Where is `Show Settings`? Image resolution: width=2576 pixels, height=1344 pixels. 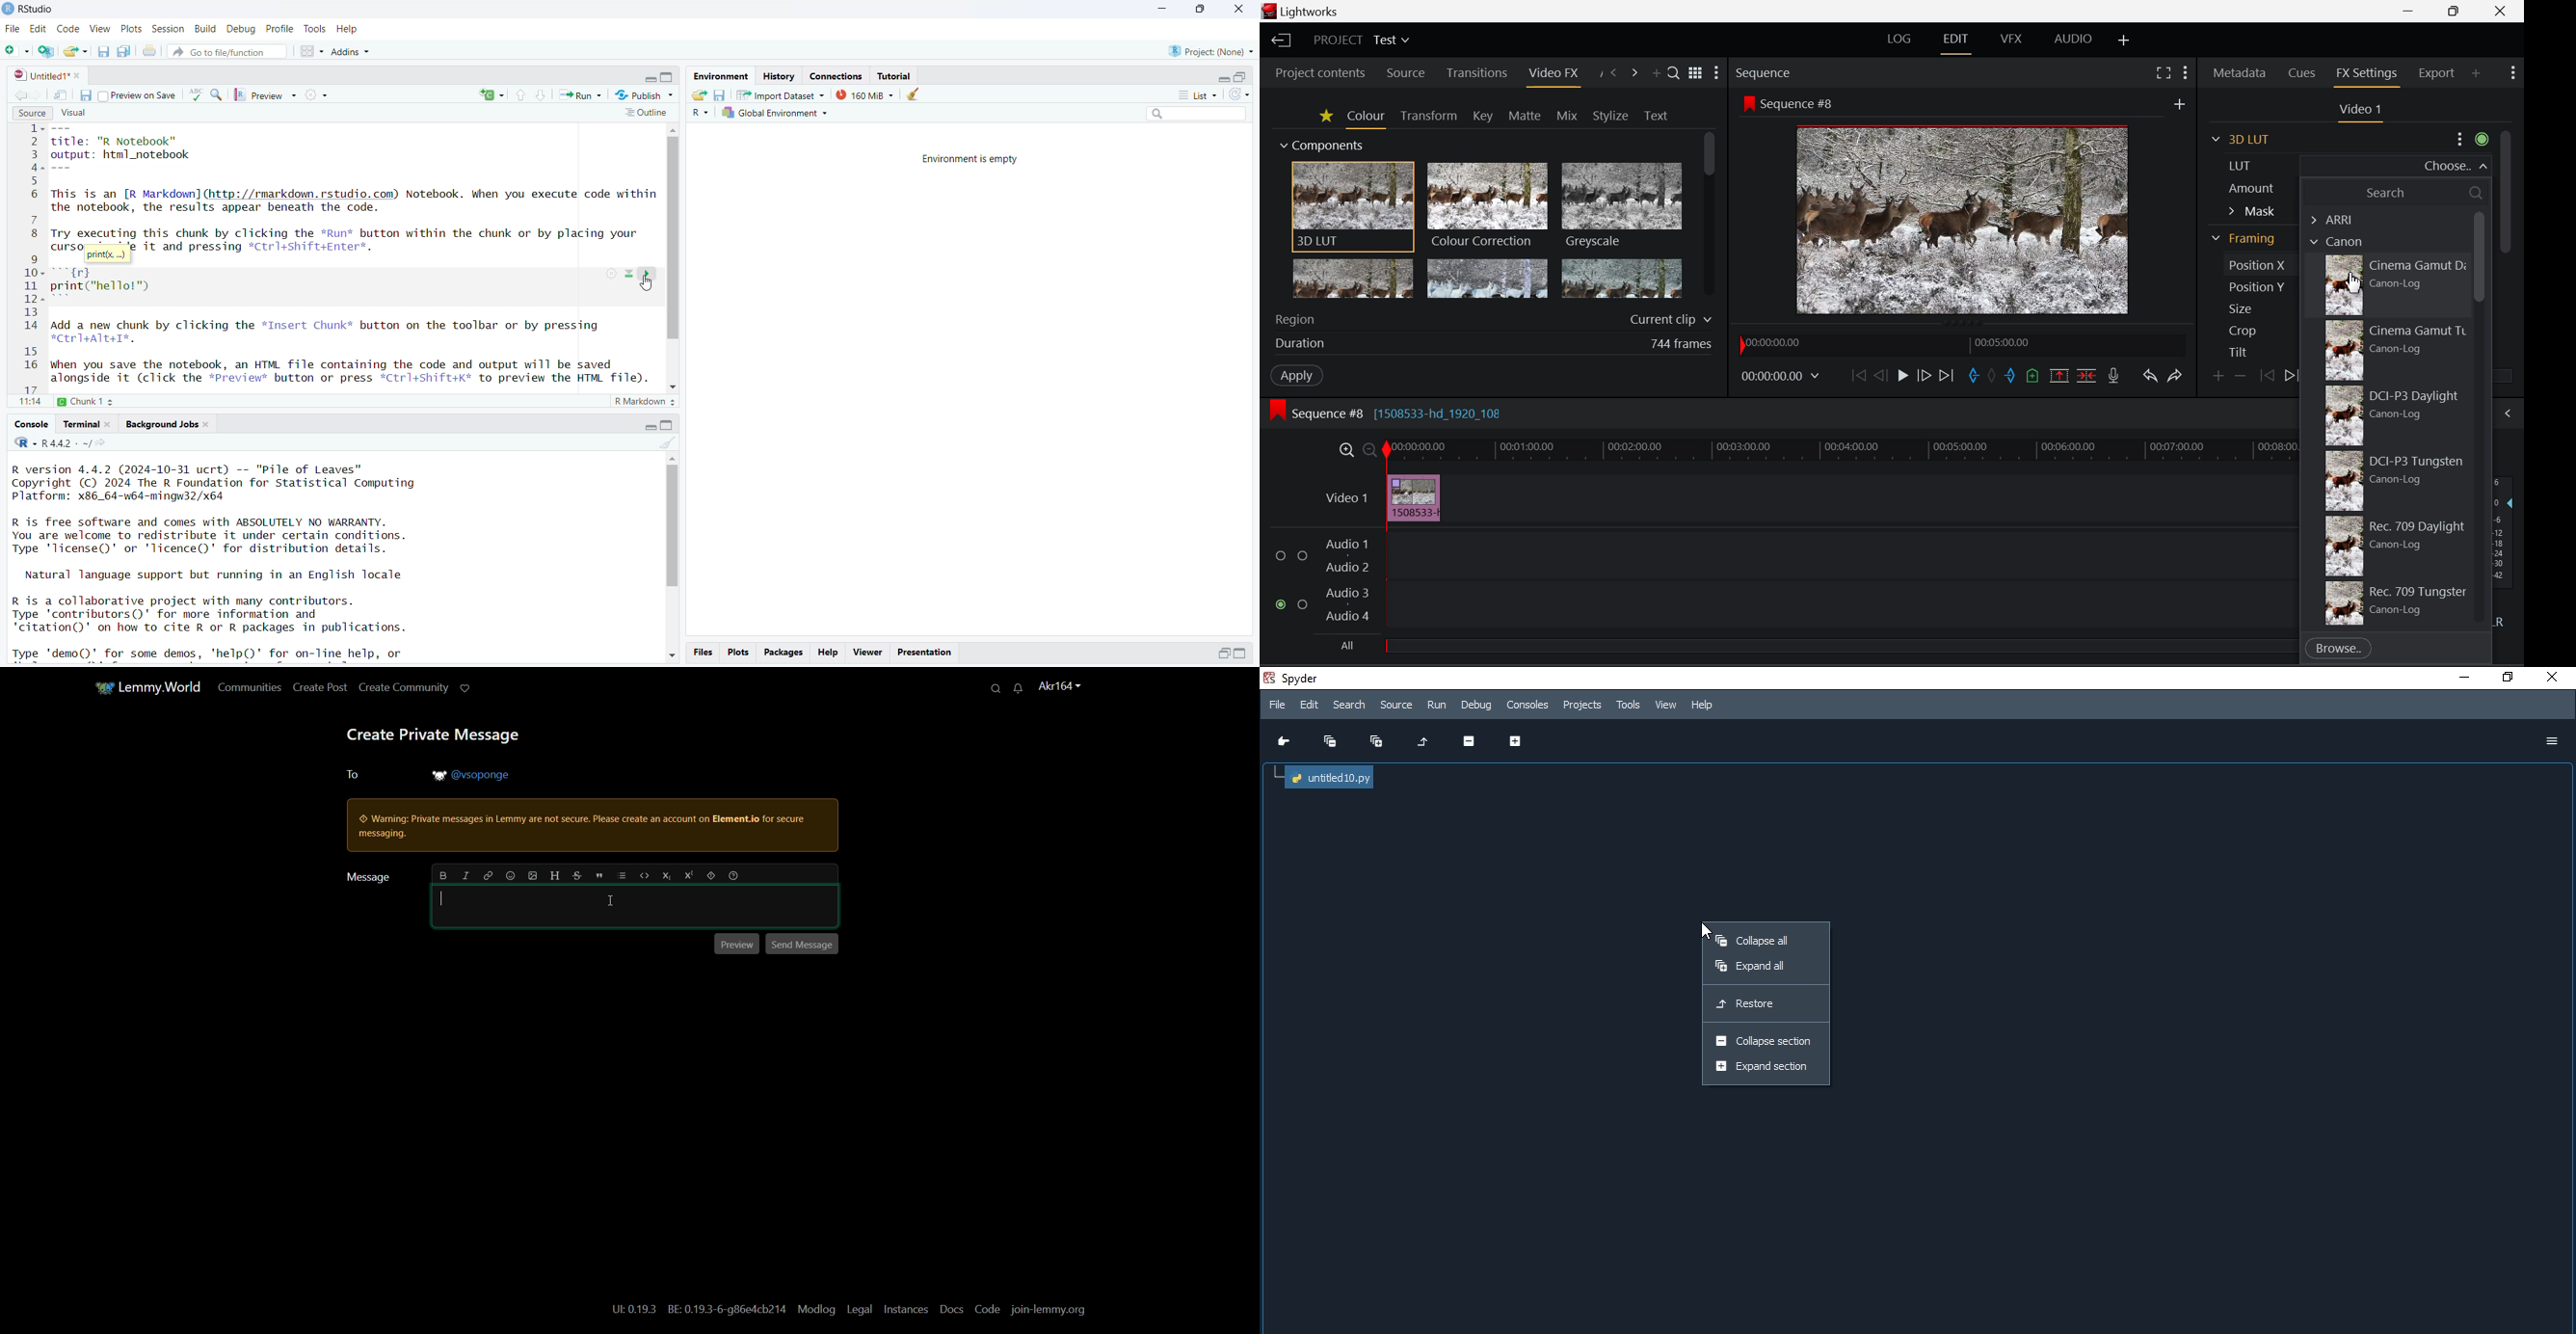 Show Settings is located at coordinates (2512, 73).